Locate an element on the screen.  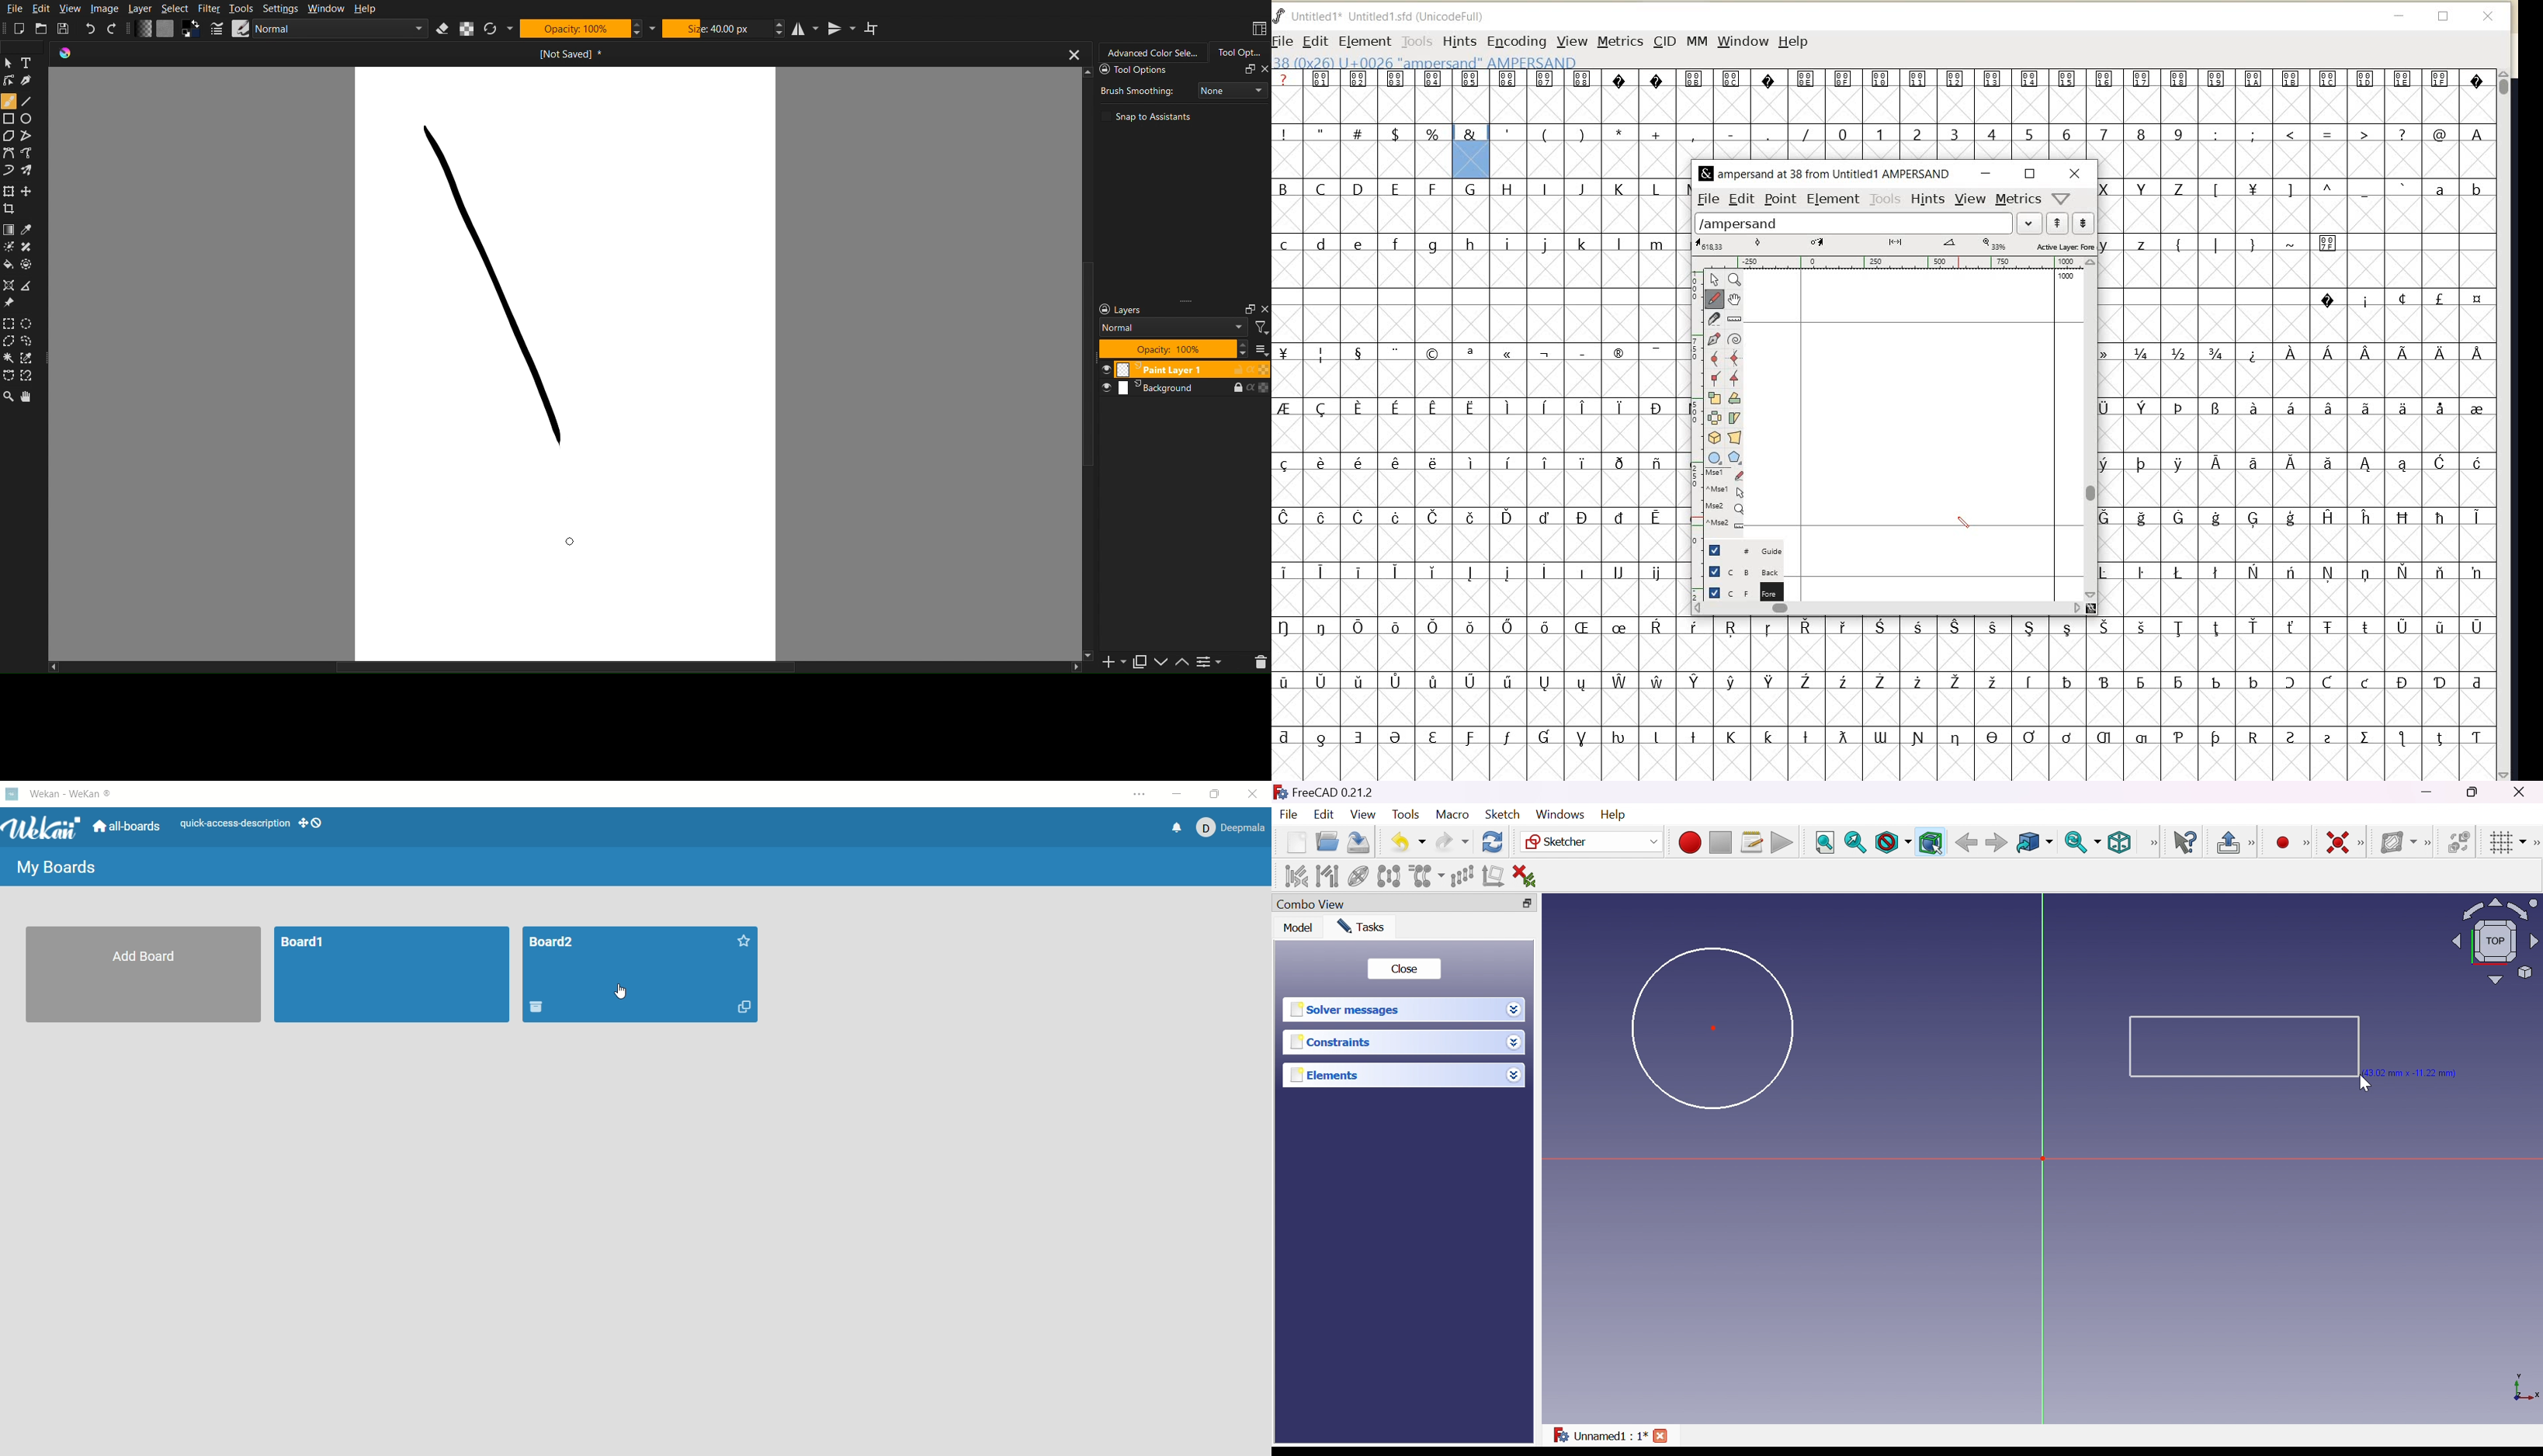
Up is located at coordinates (1183, 663).